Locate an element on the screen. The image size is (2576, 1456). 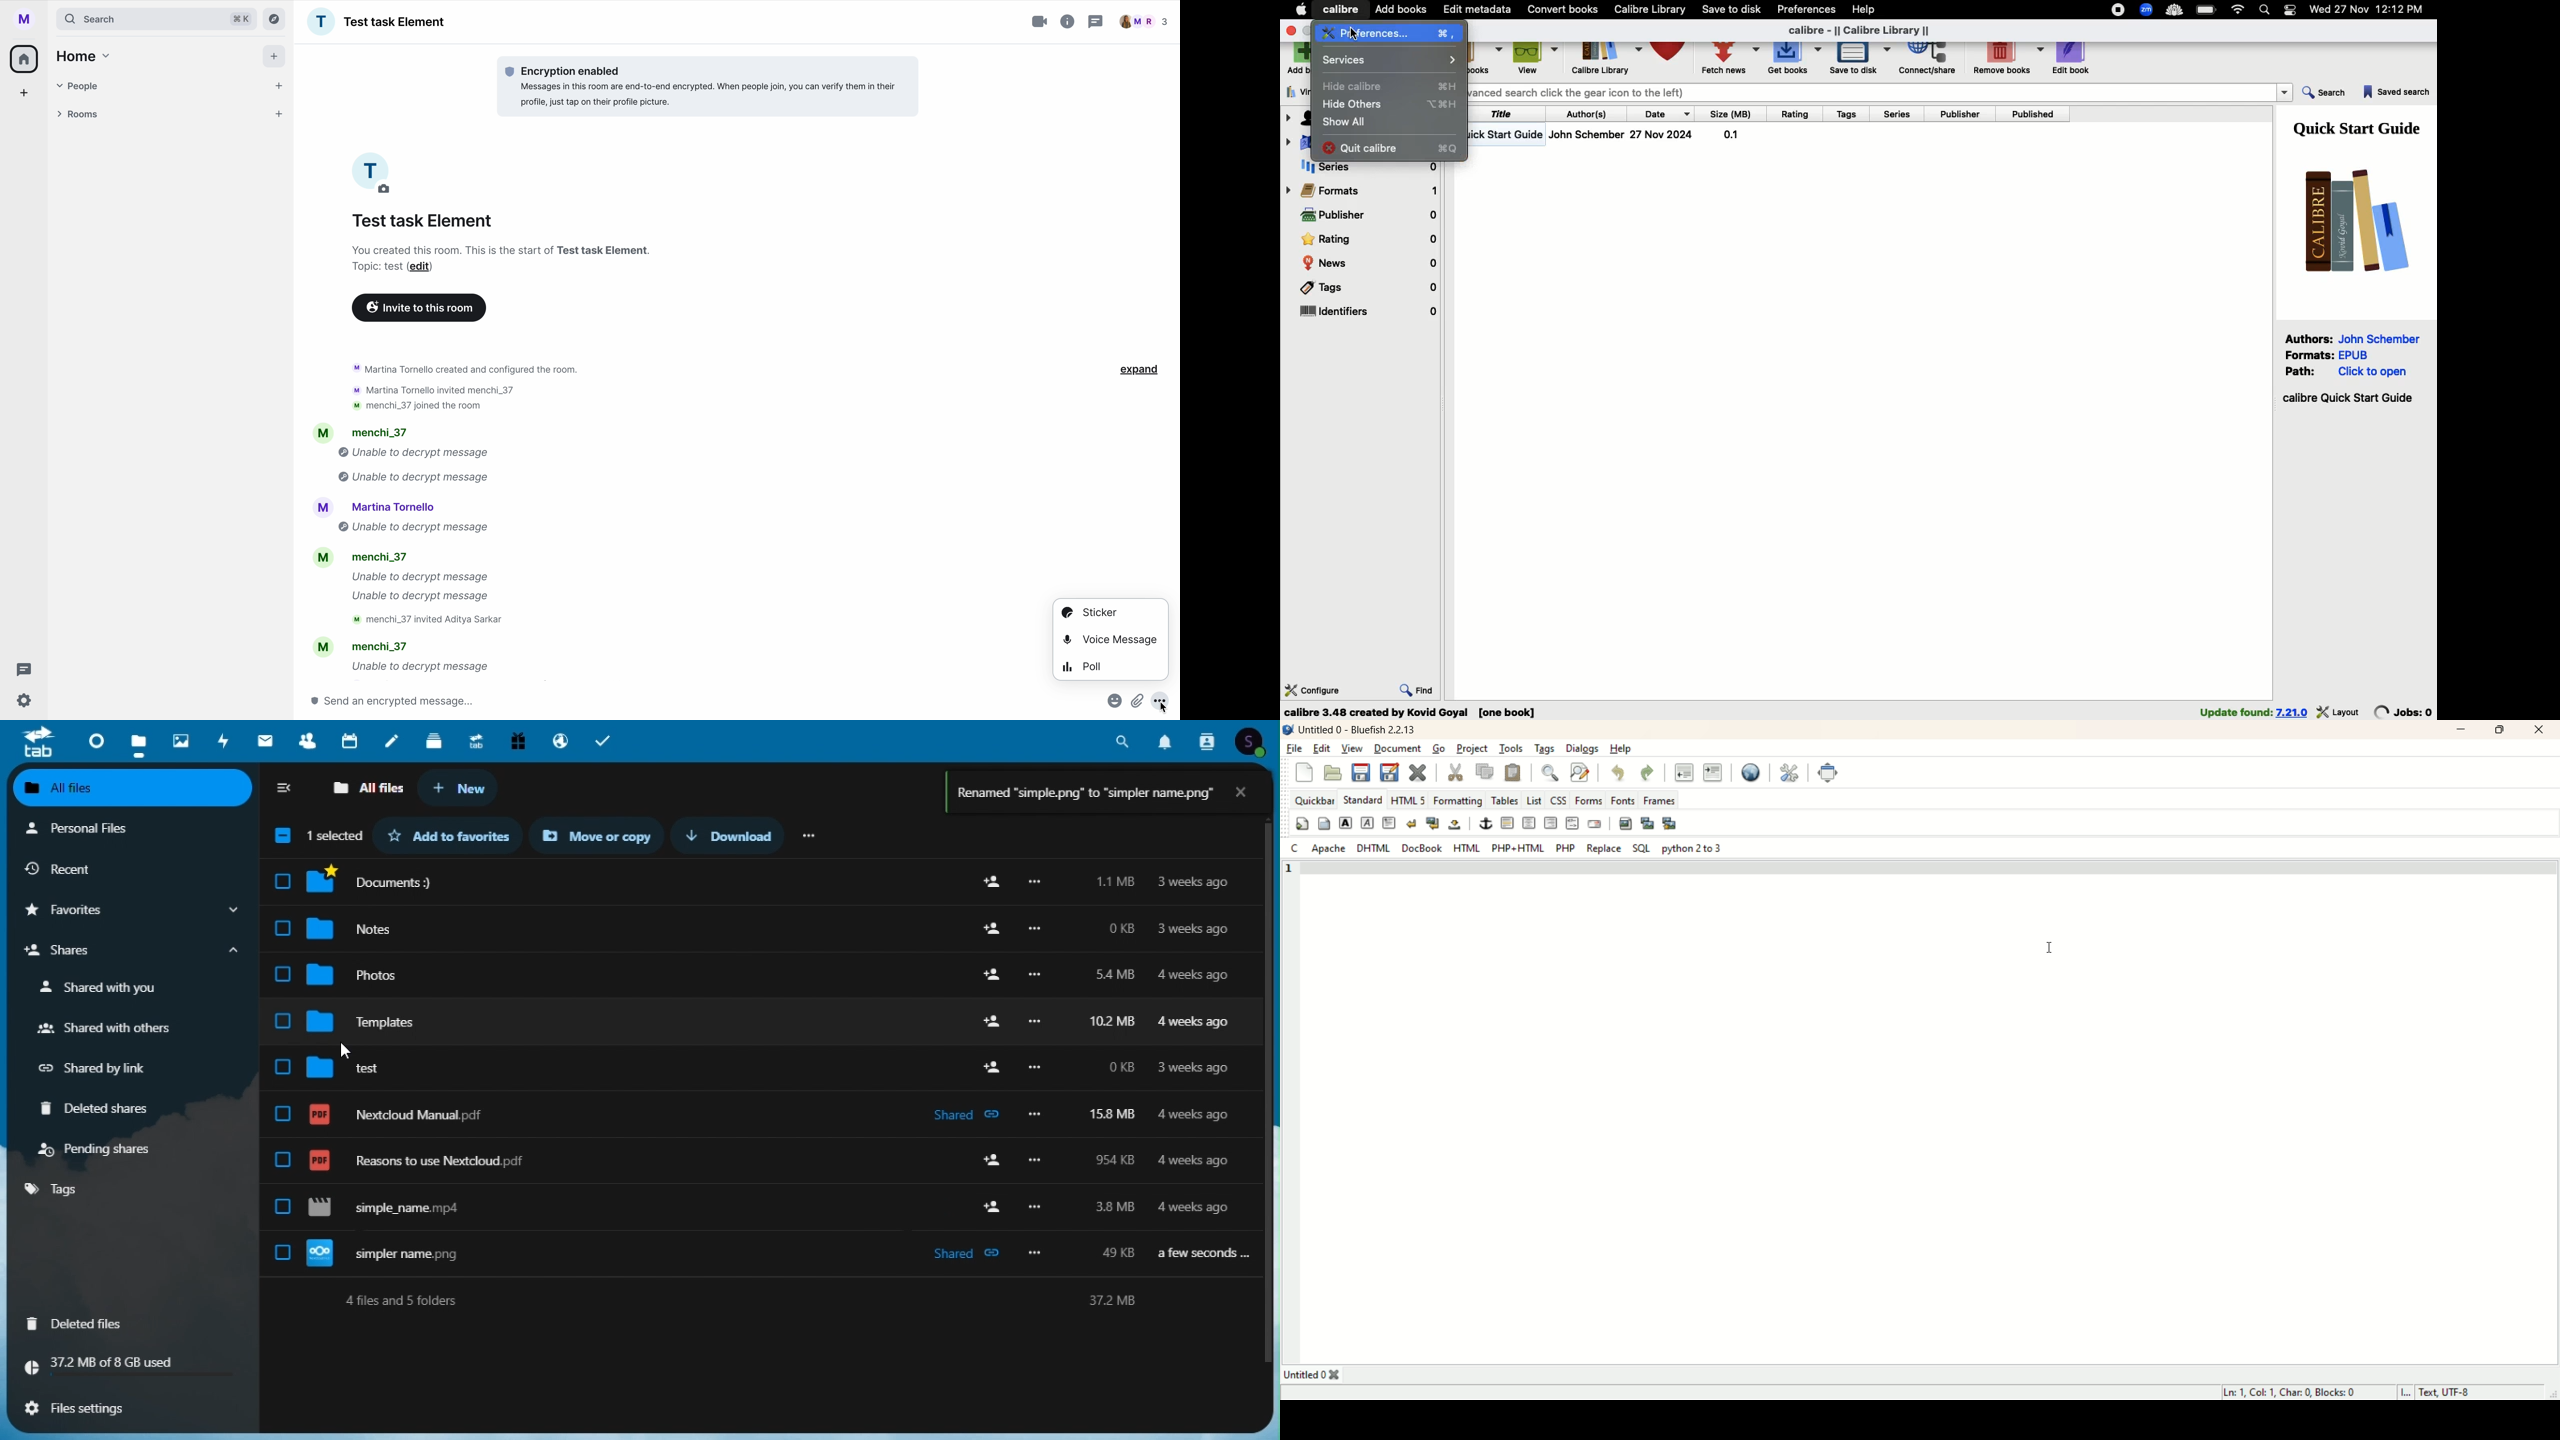
people is located at coordinates (1144, 22).